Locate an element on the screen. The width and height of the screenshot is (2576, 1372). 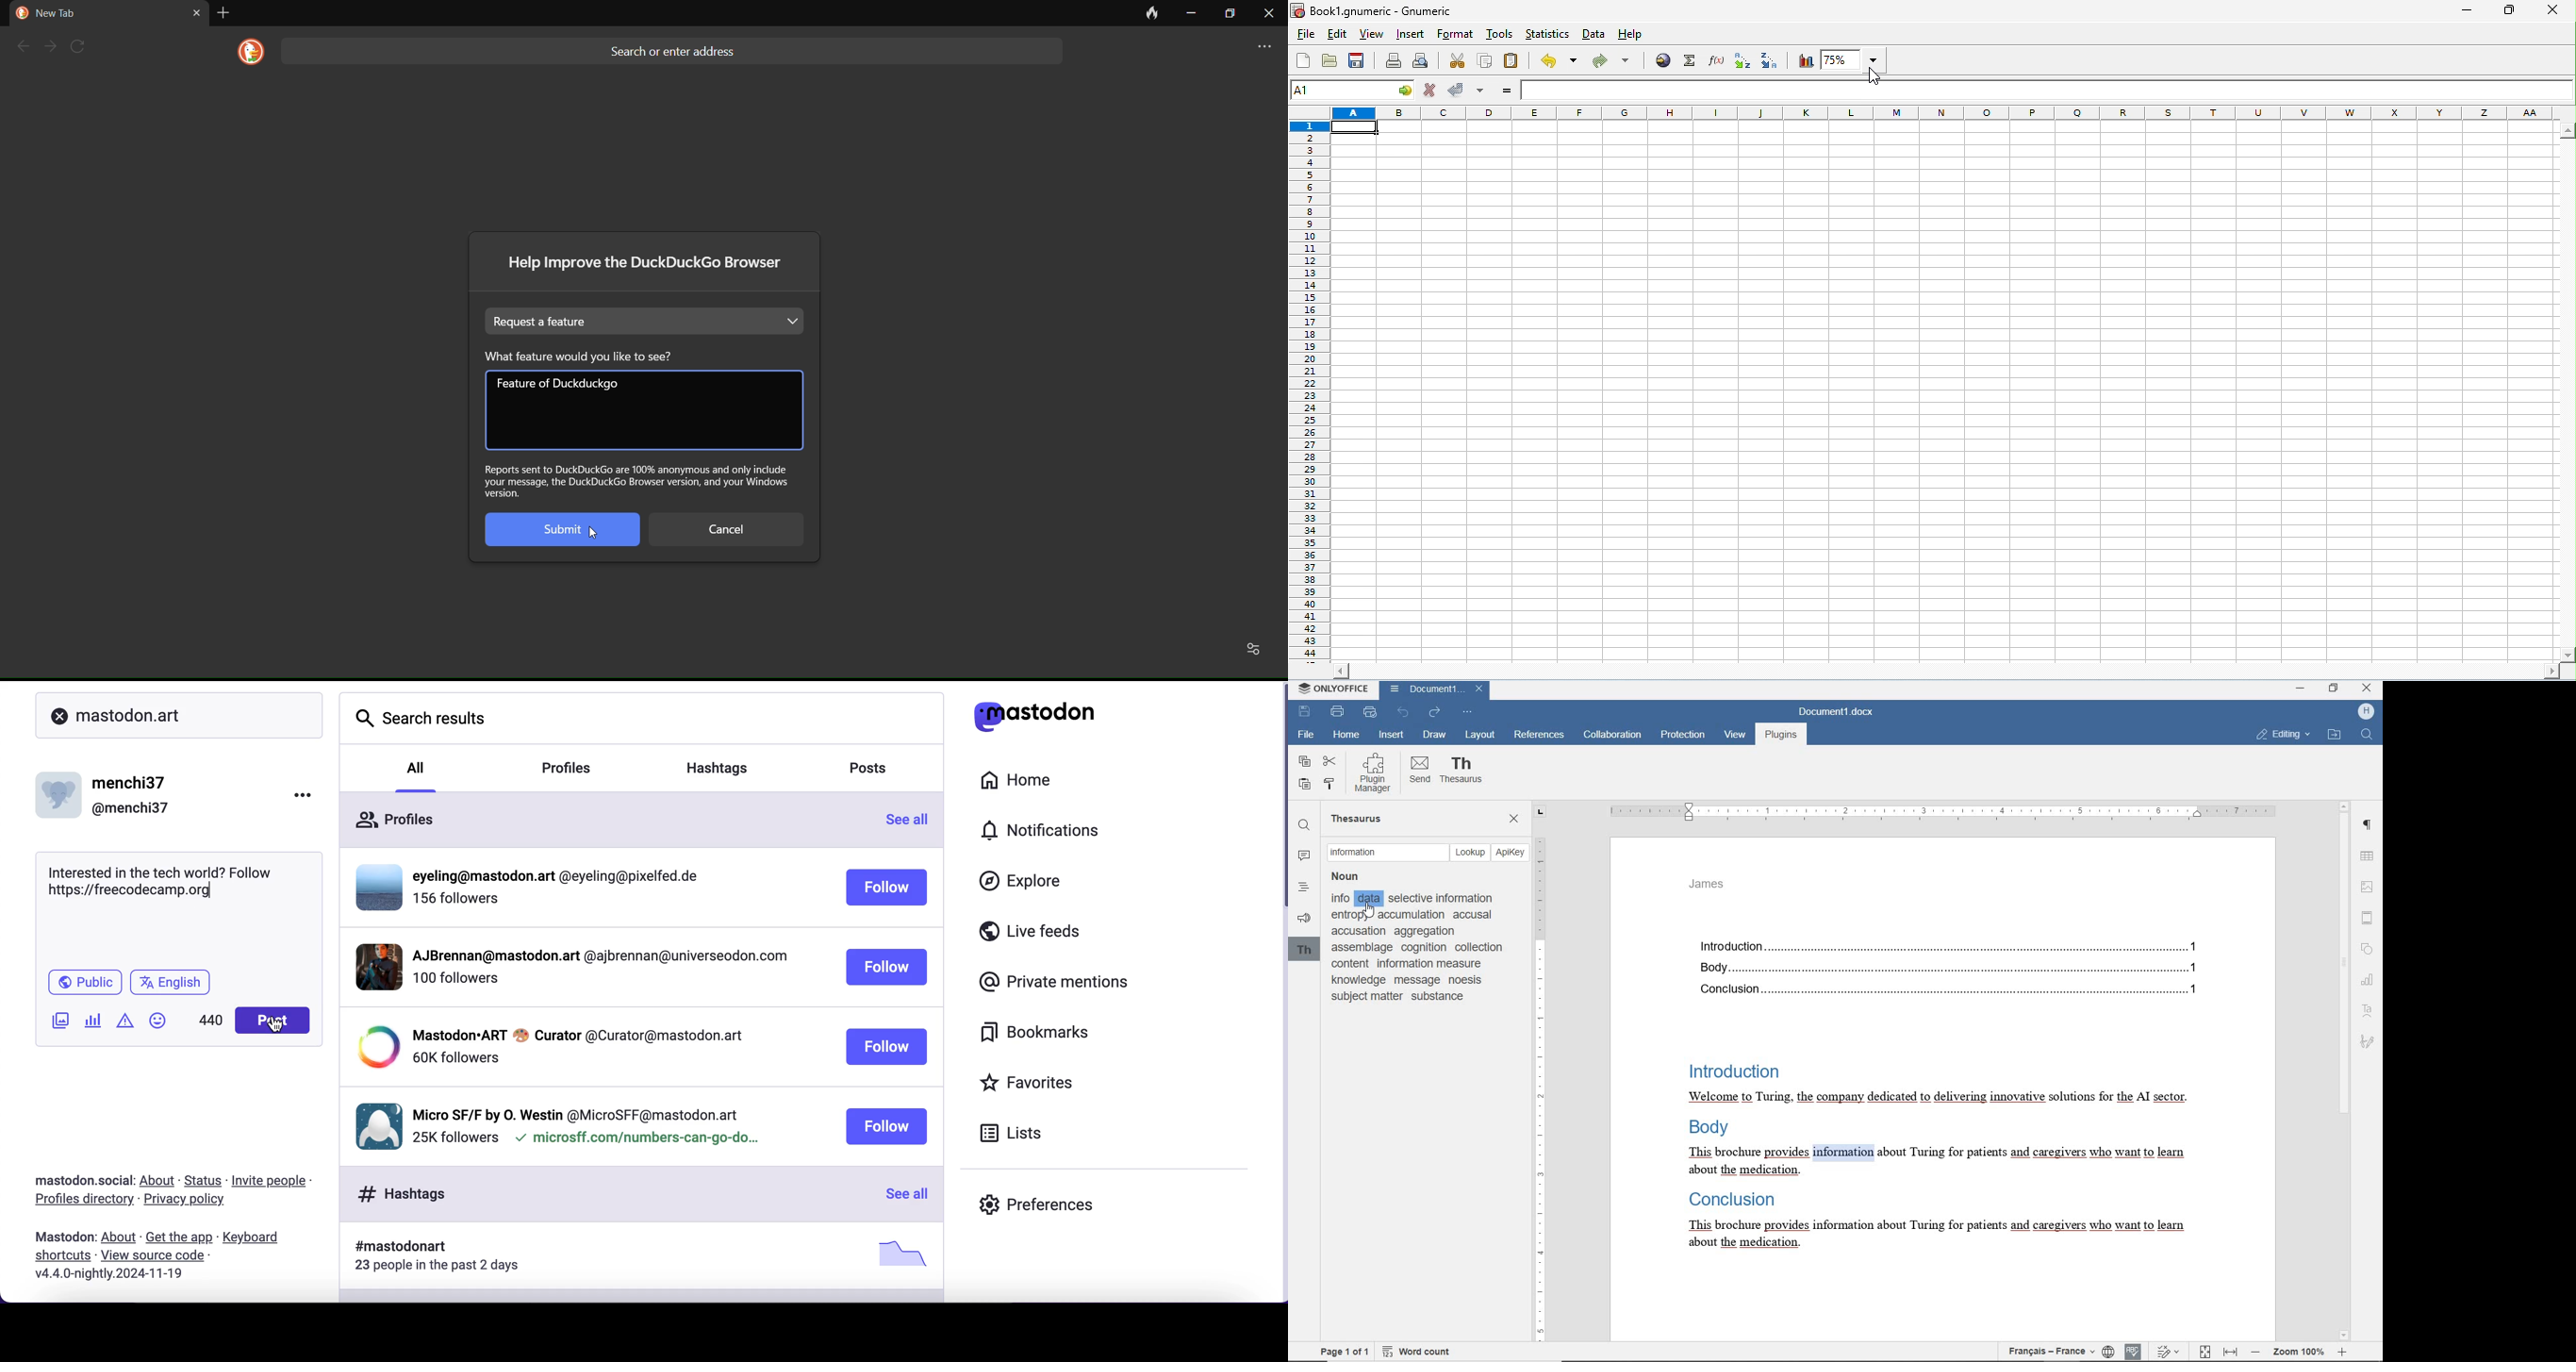
logo is located at coordinates (246, 52).